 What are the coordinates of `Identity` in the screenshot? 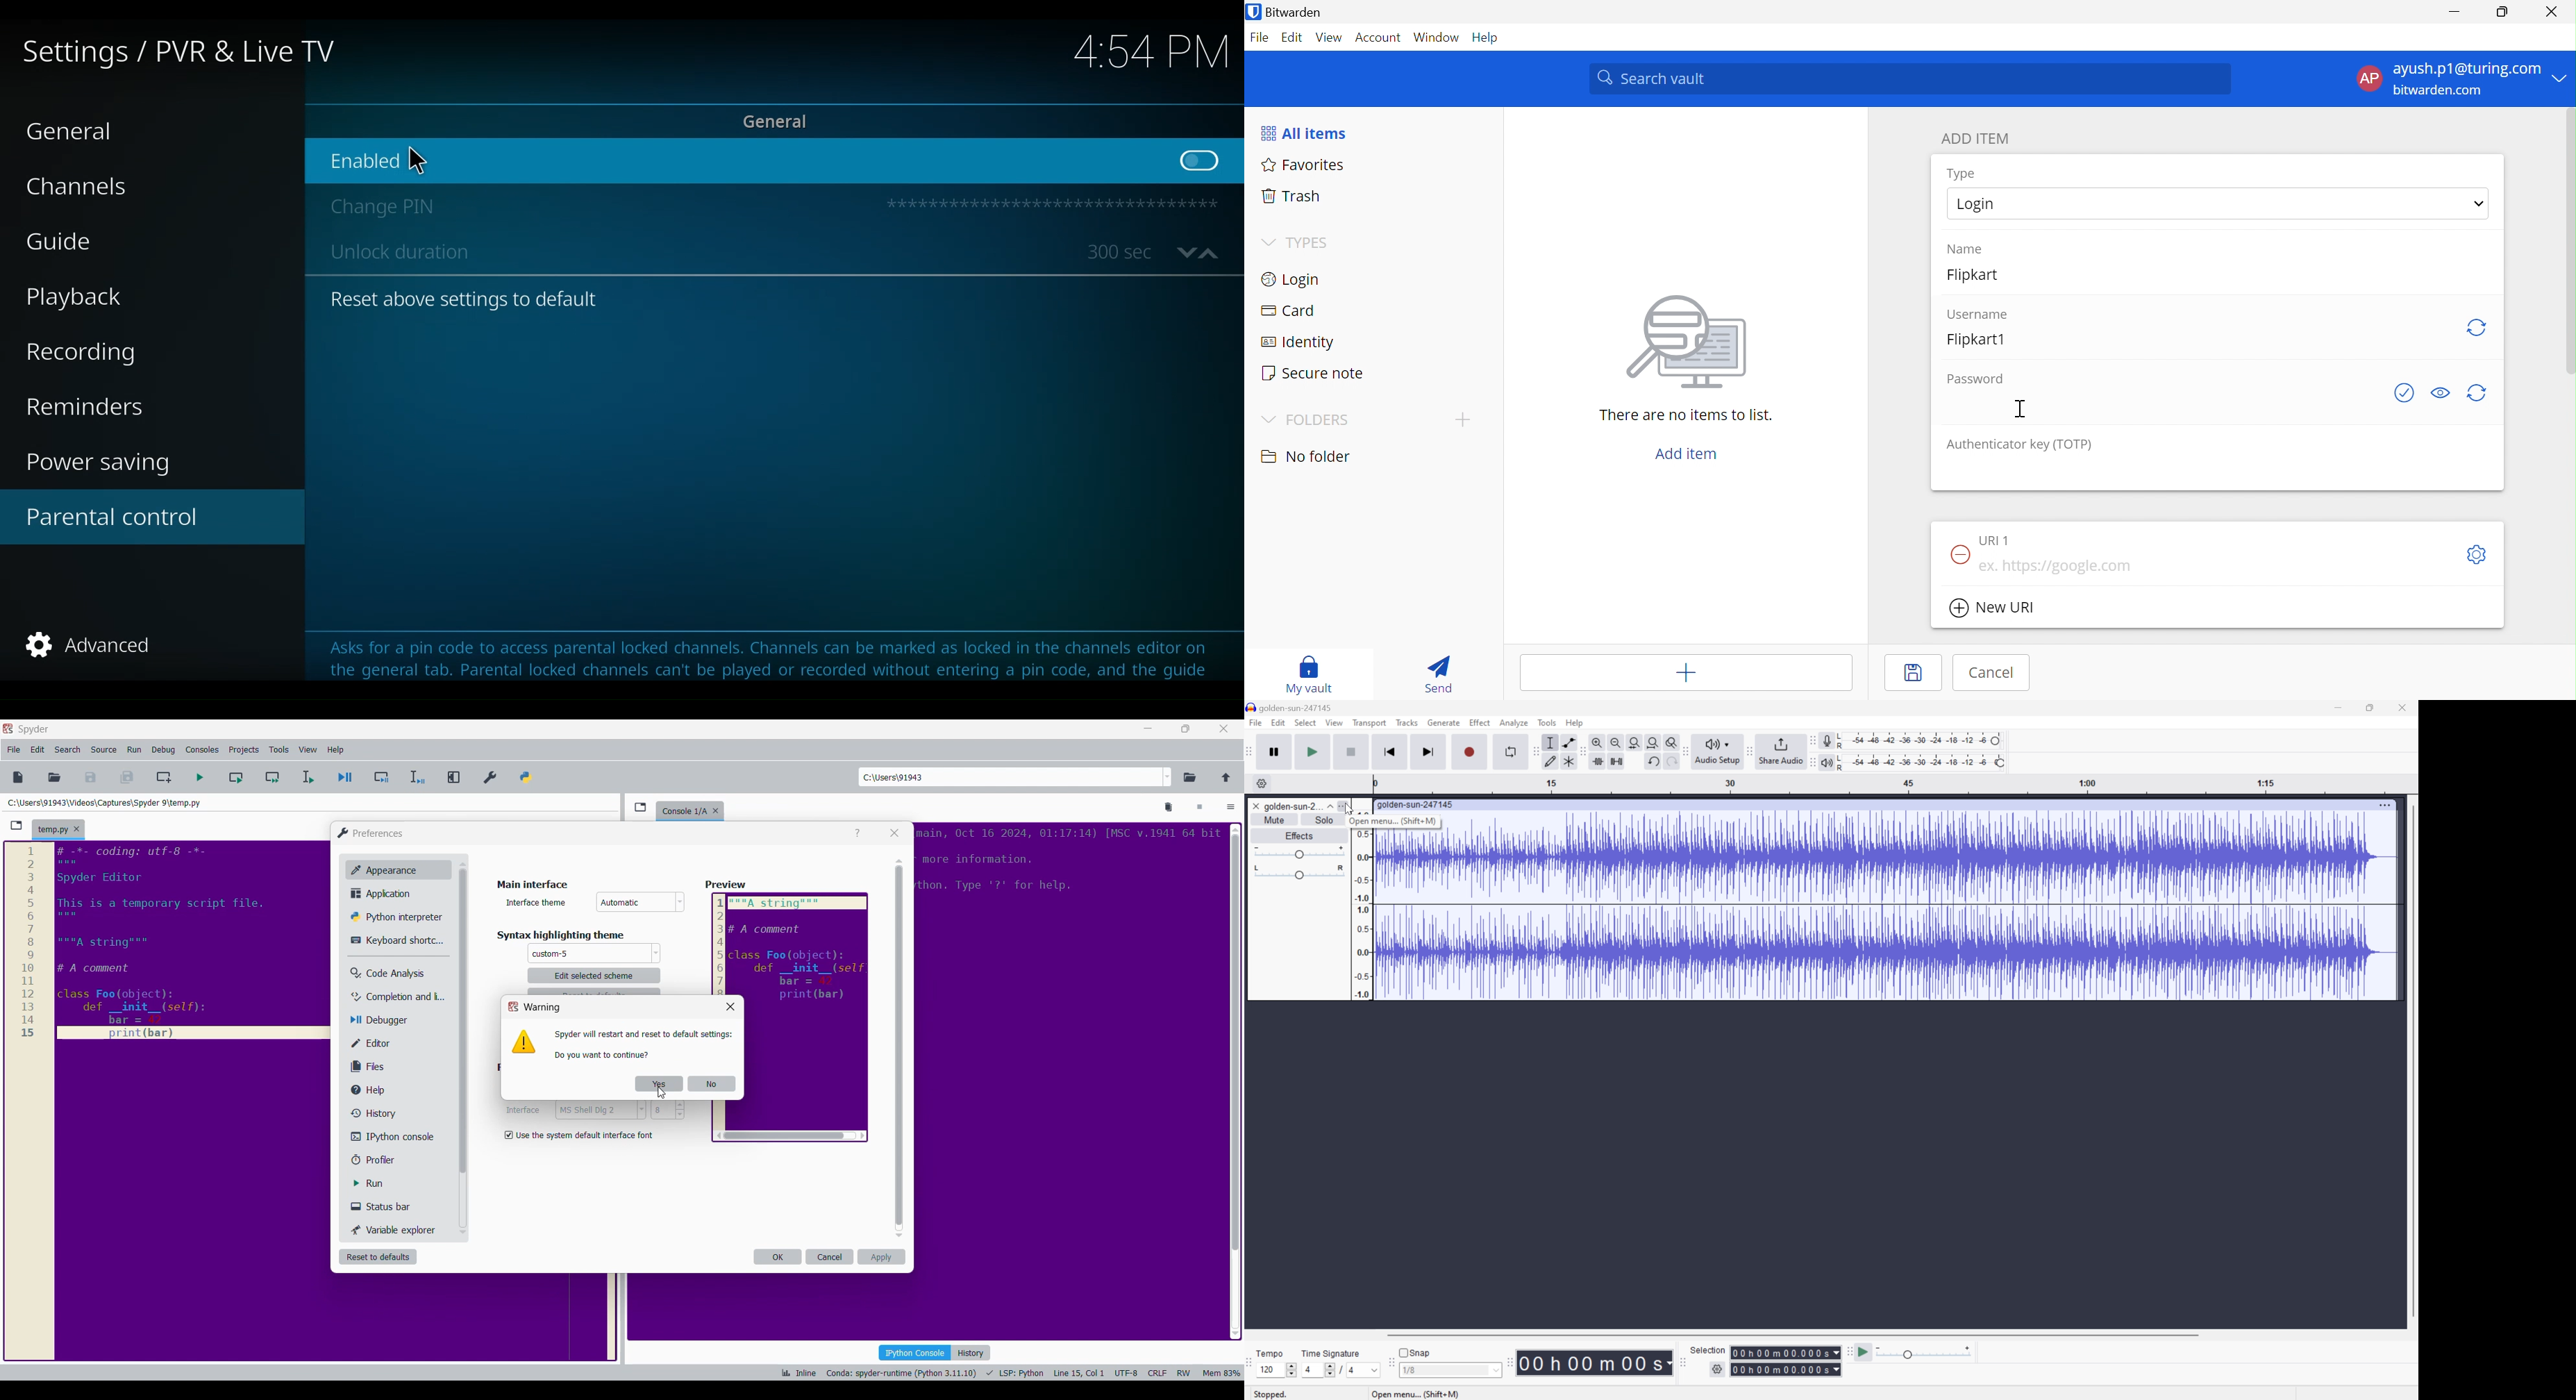 It's located at (1299, 343).